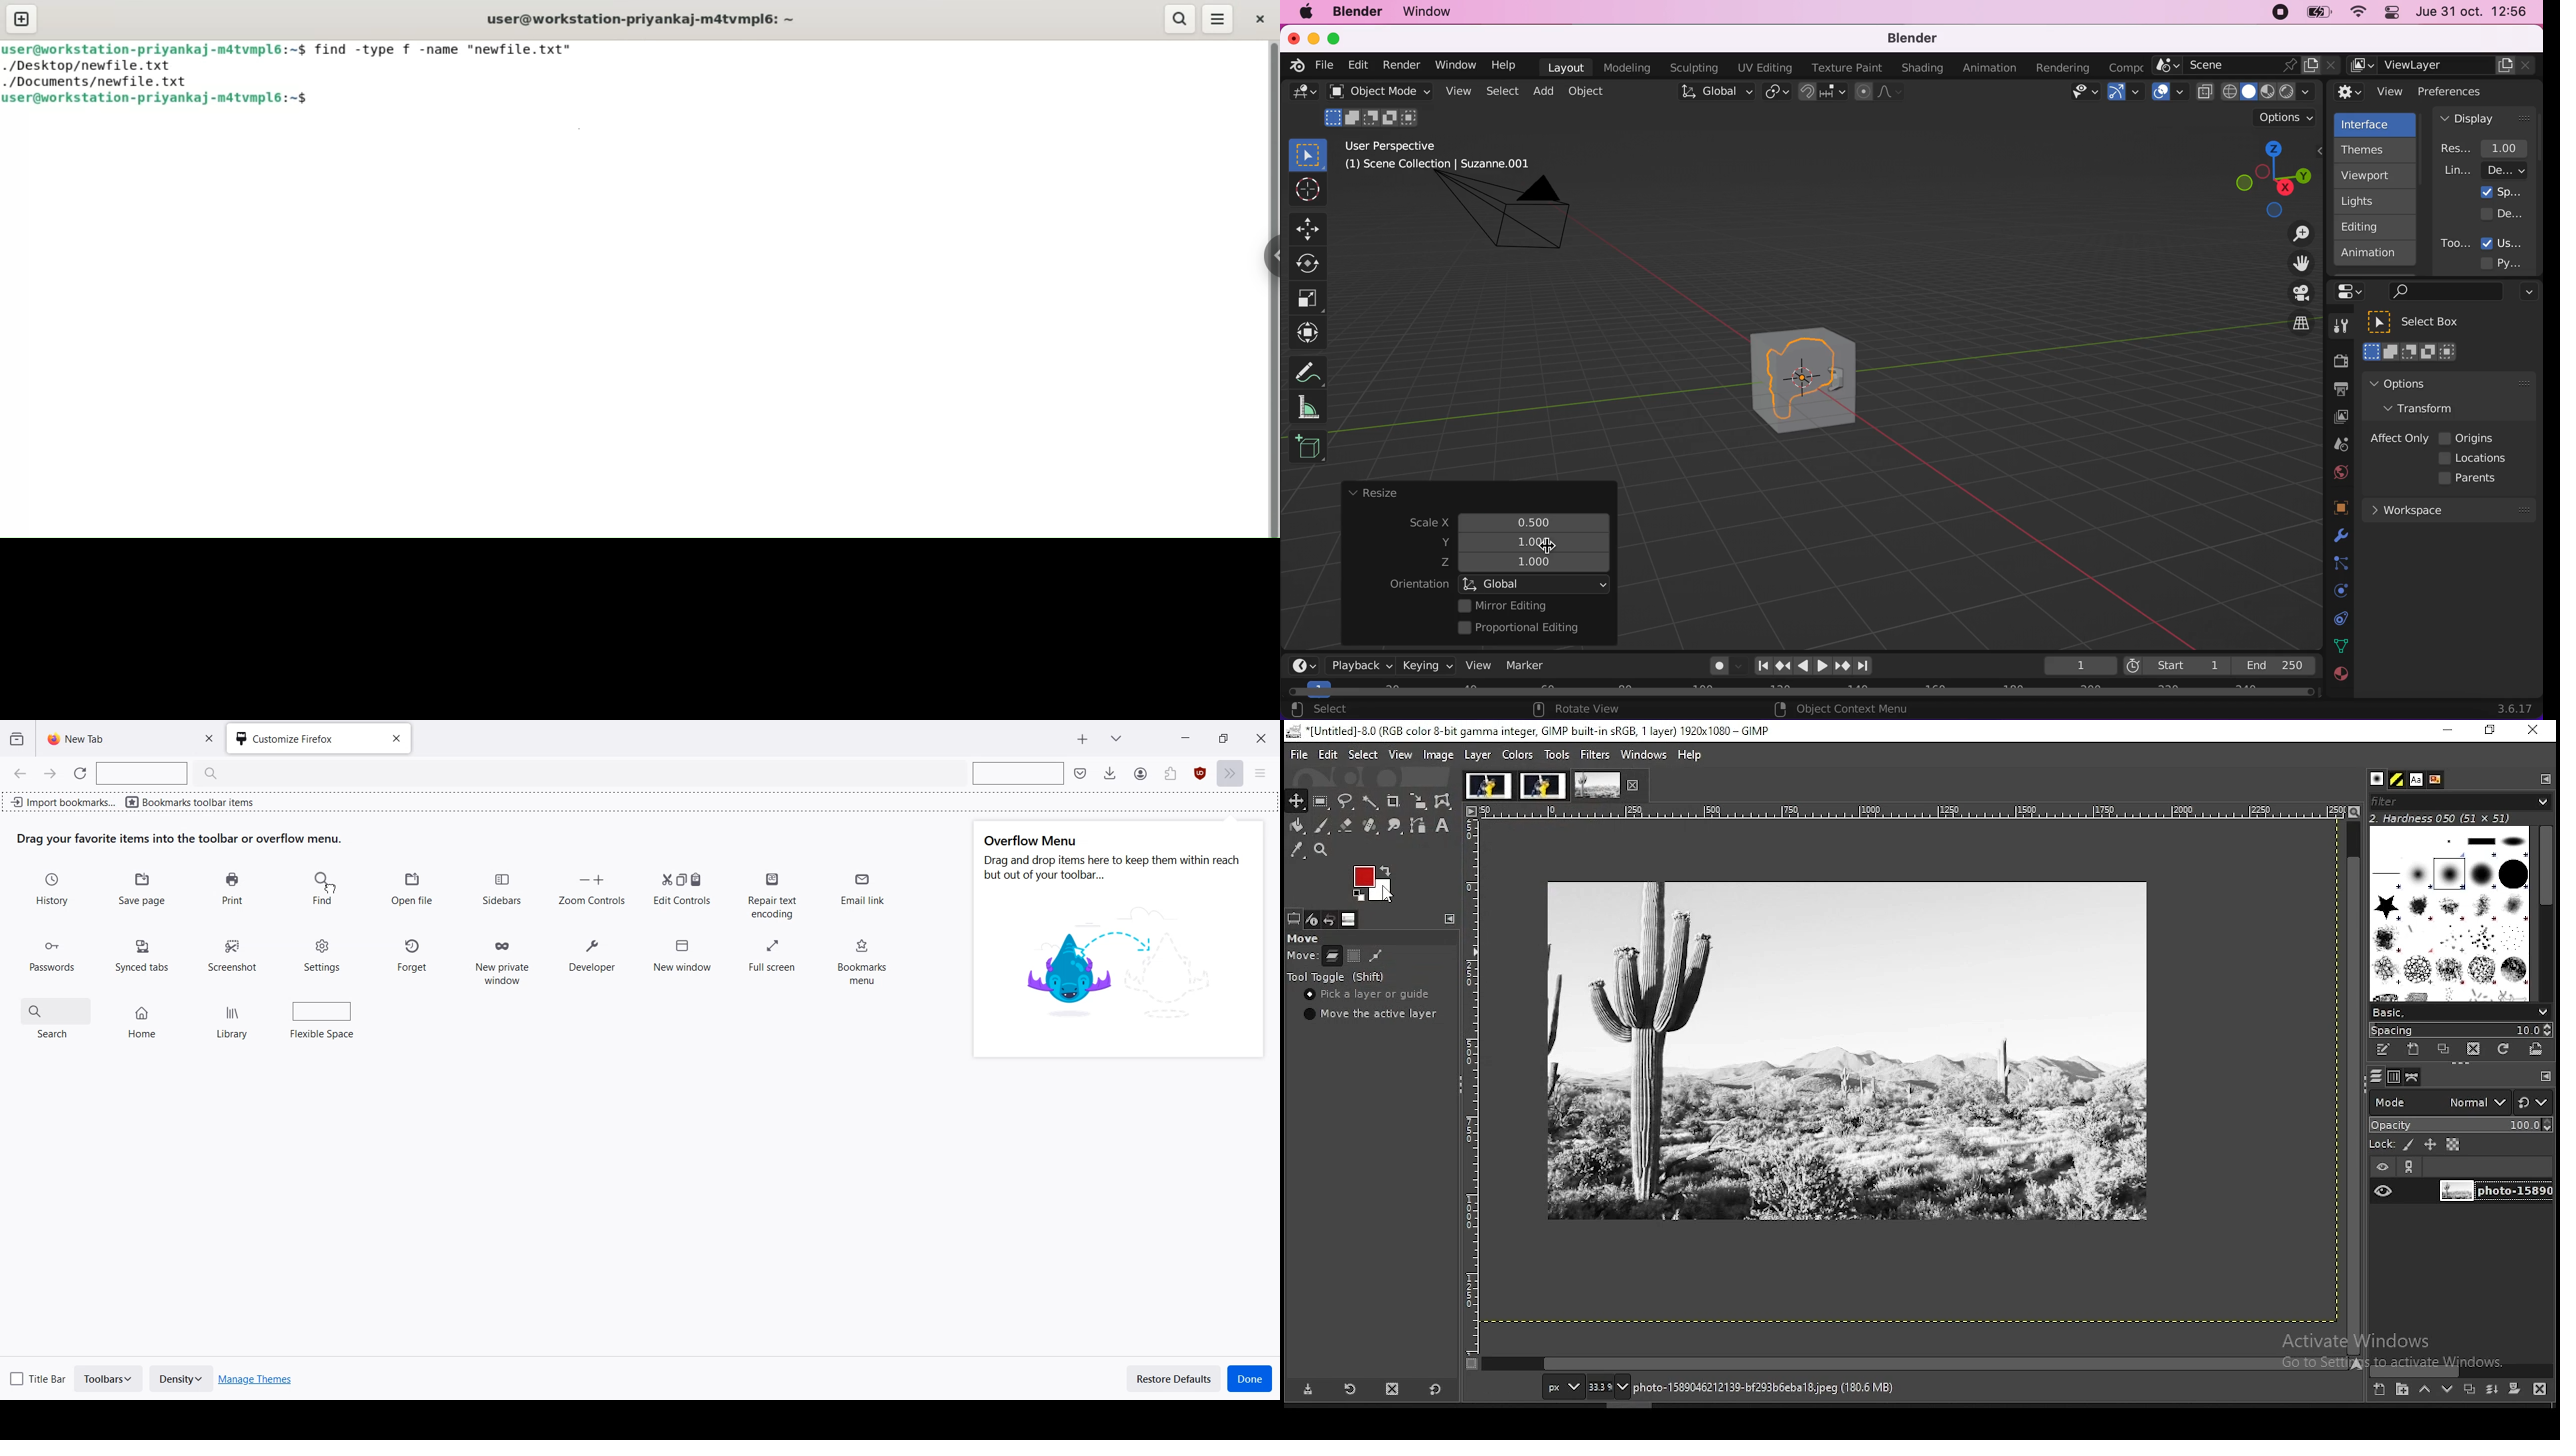  Describe the element at coordinates (1714, 94) in the screenshot. I see `global` at that location.